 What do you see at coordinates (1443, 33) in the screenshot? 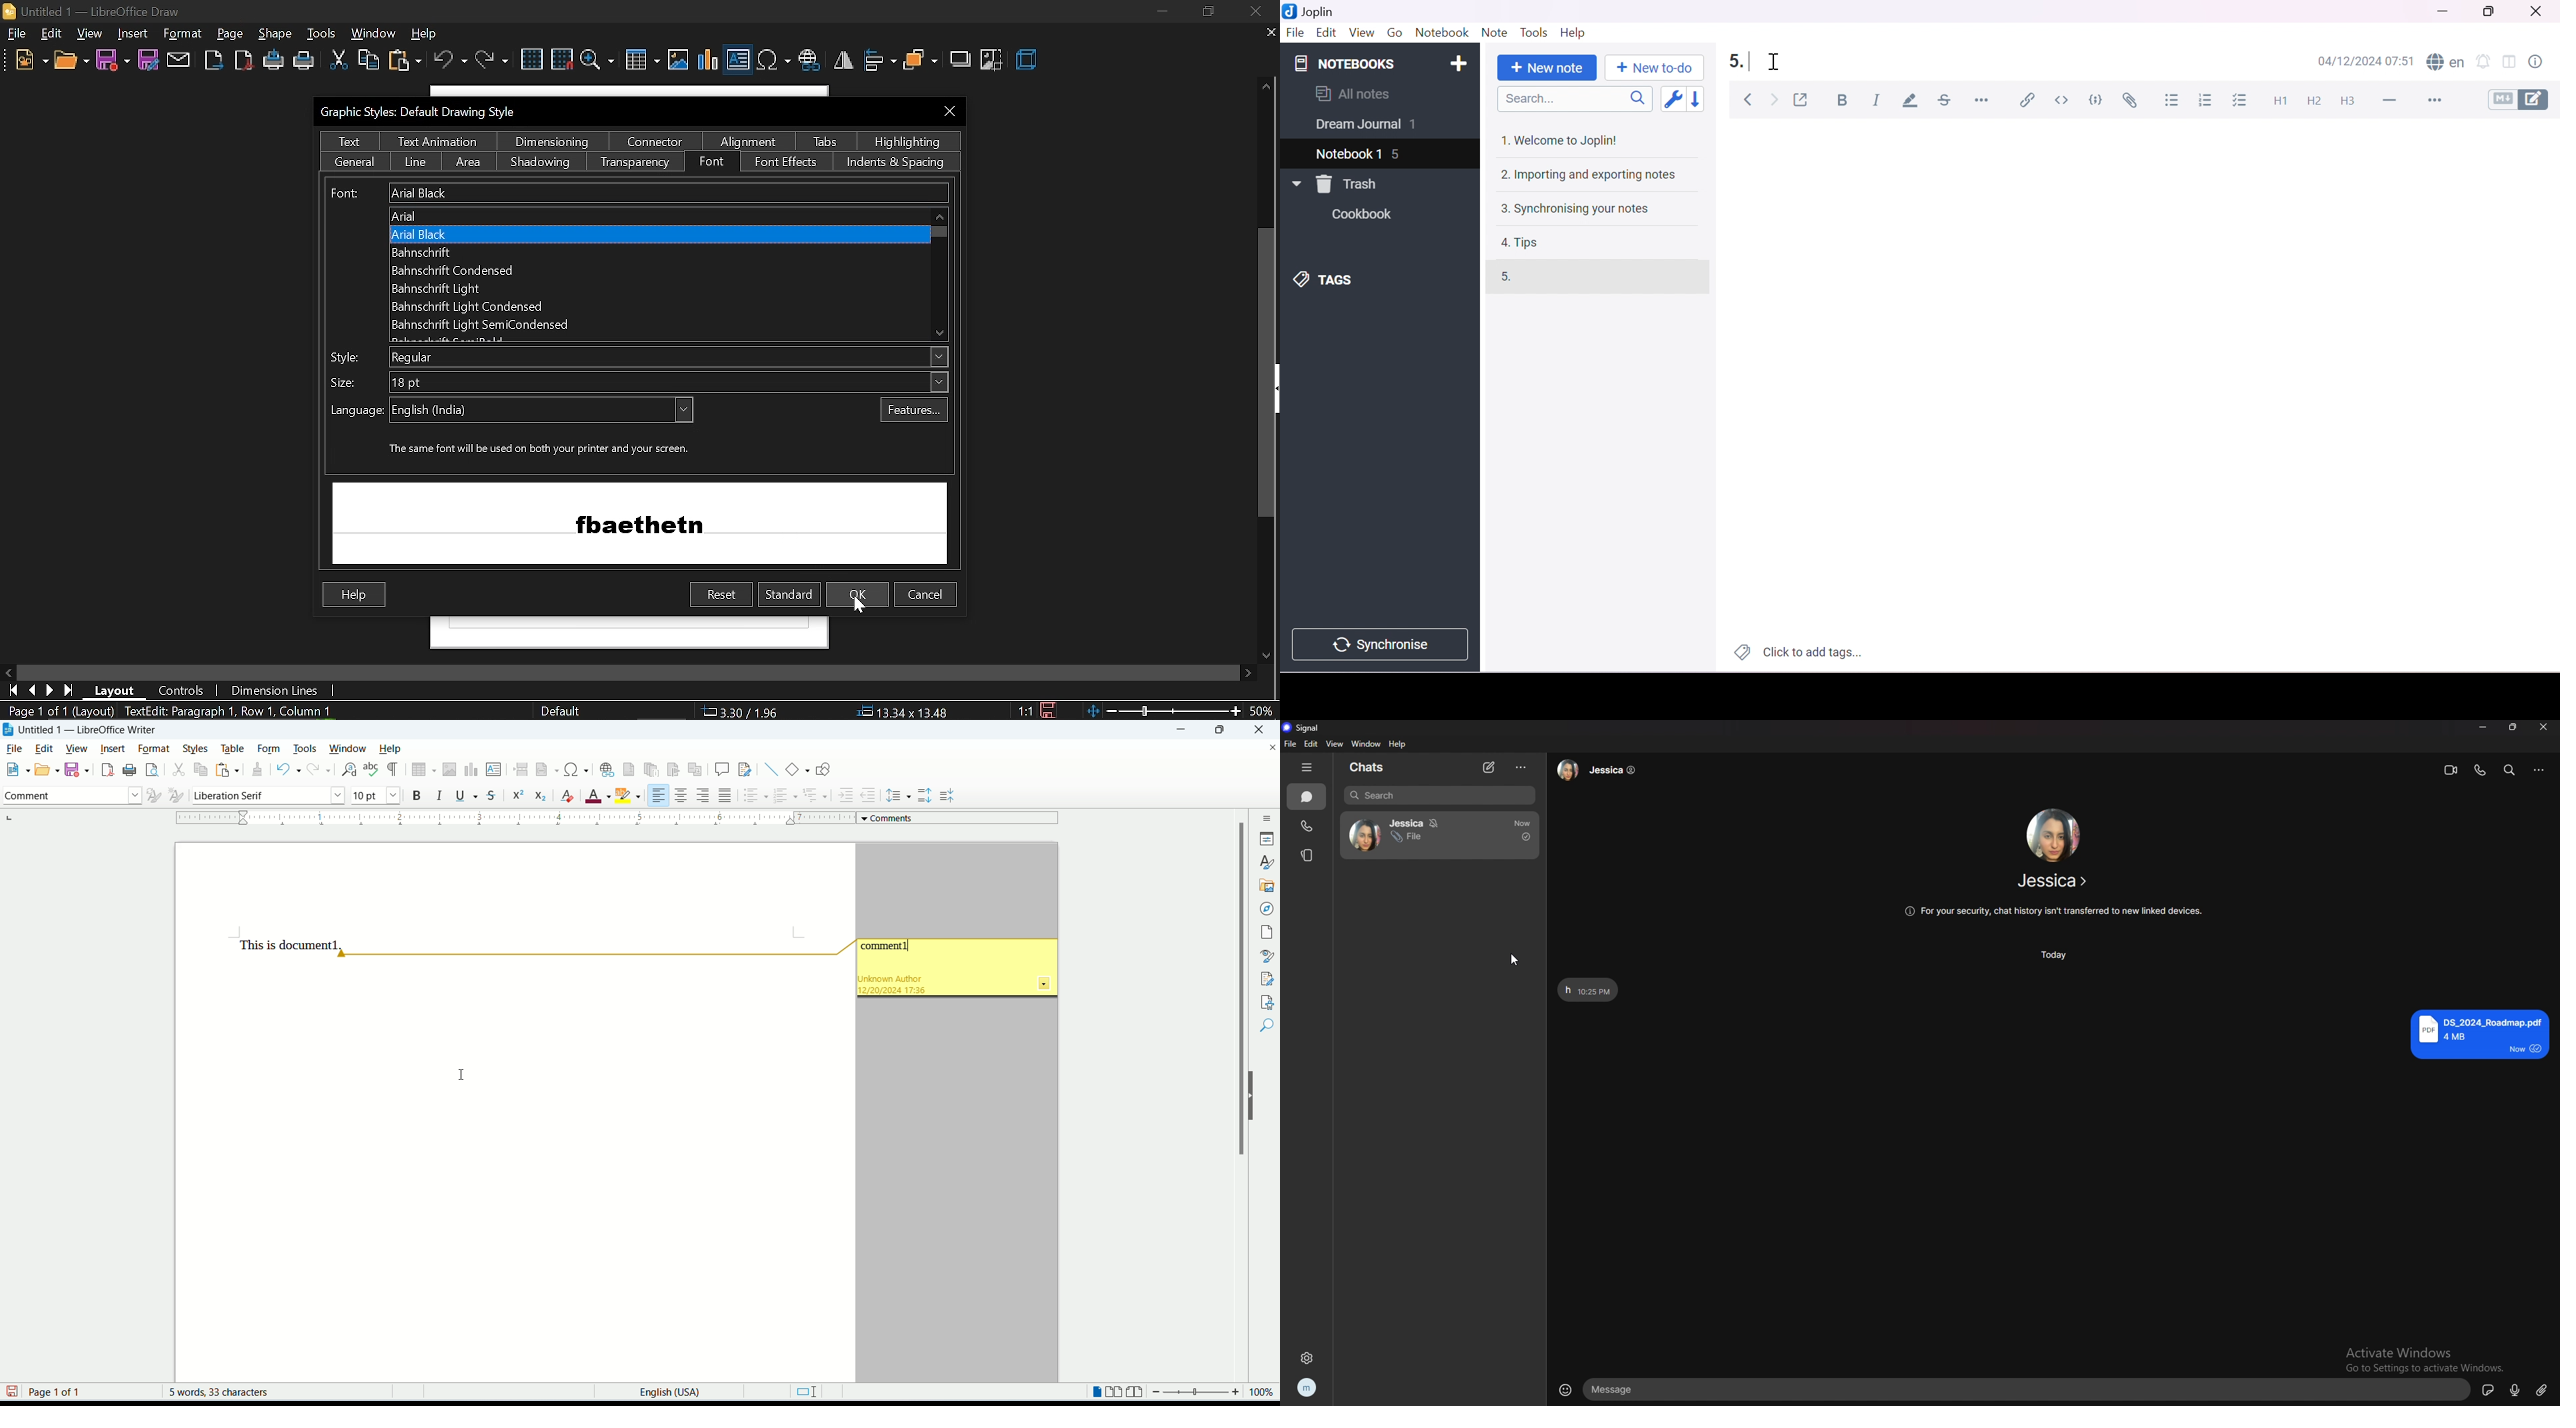
I see `Notebook` at bounding box center [1443, 33].